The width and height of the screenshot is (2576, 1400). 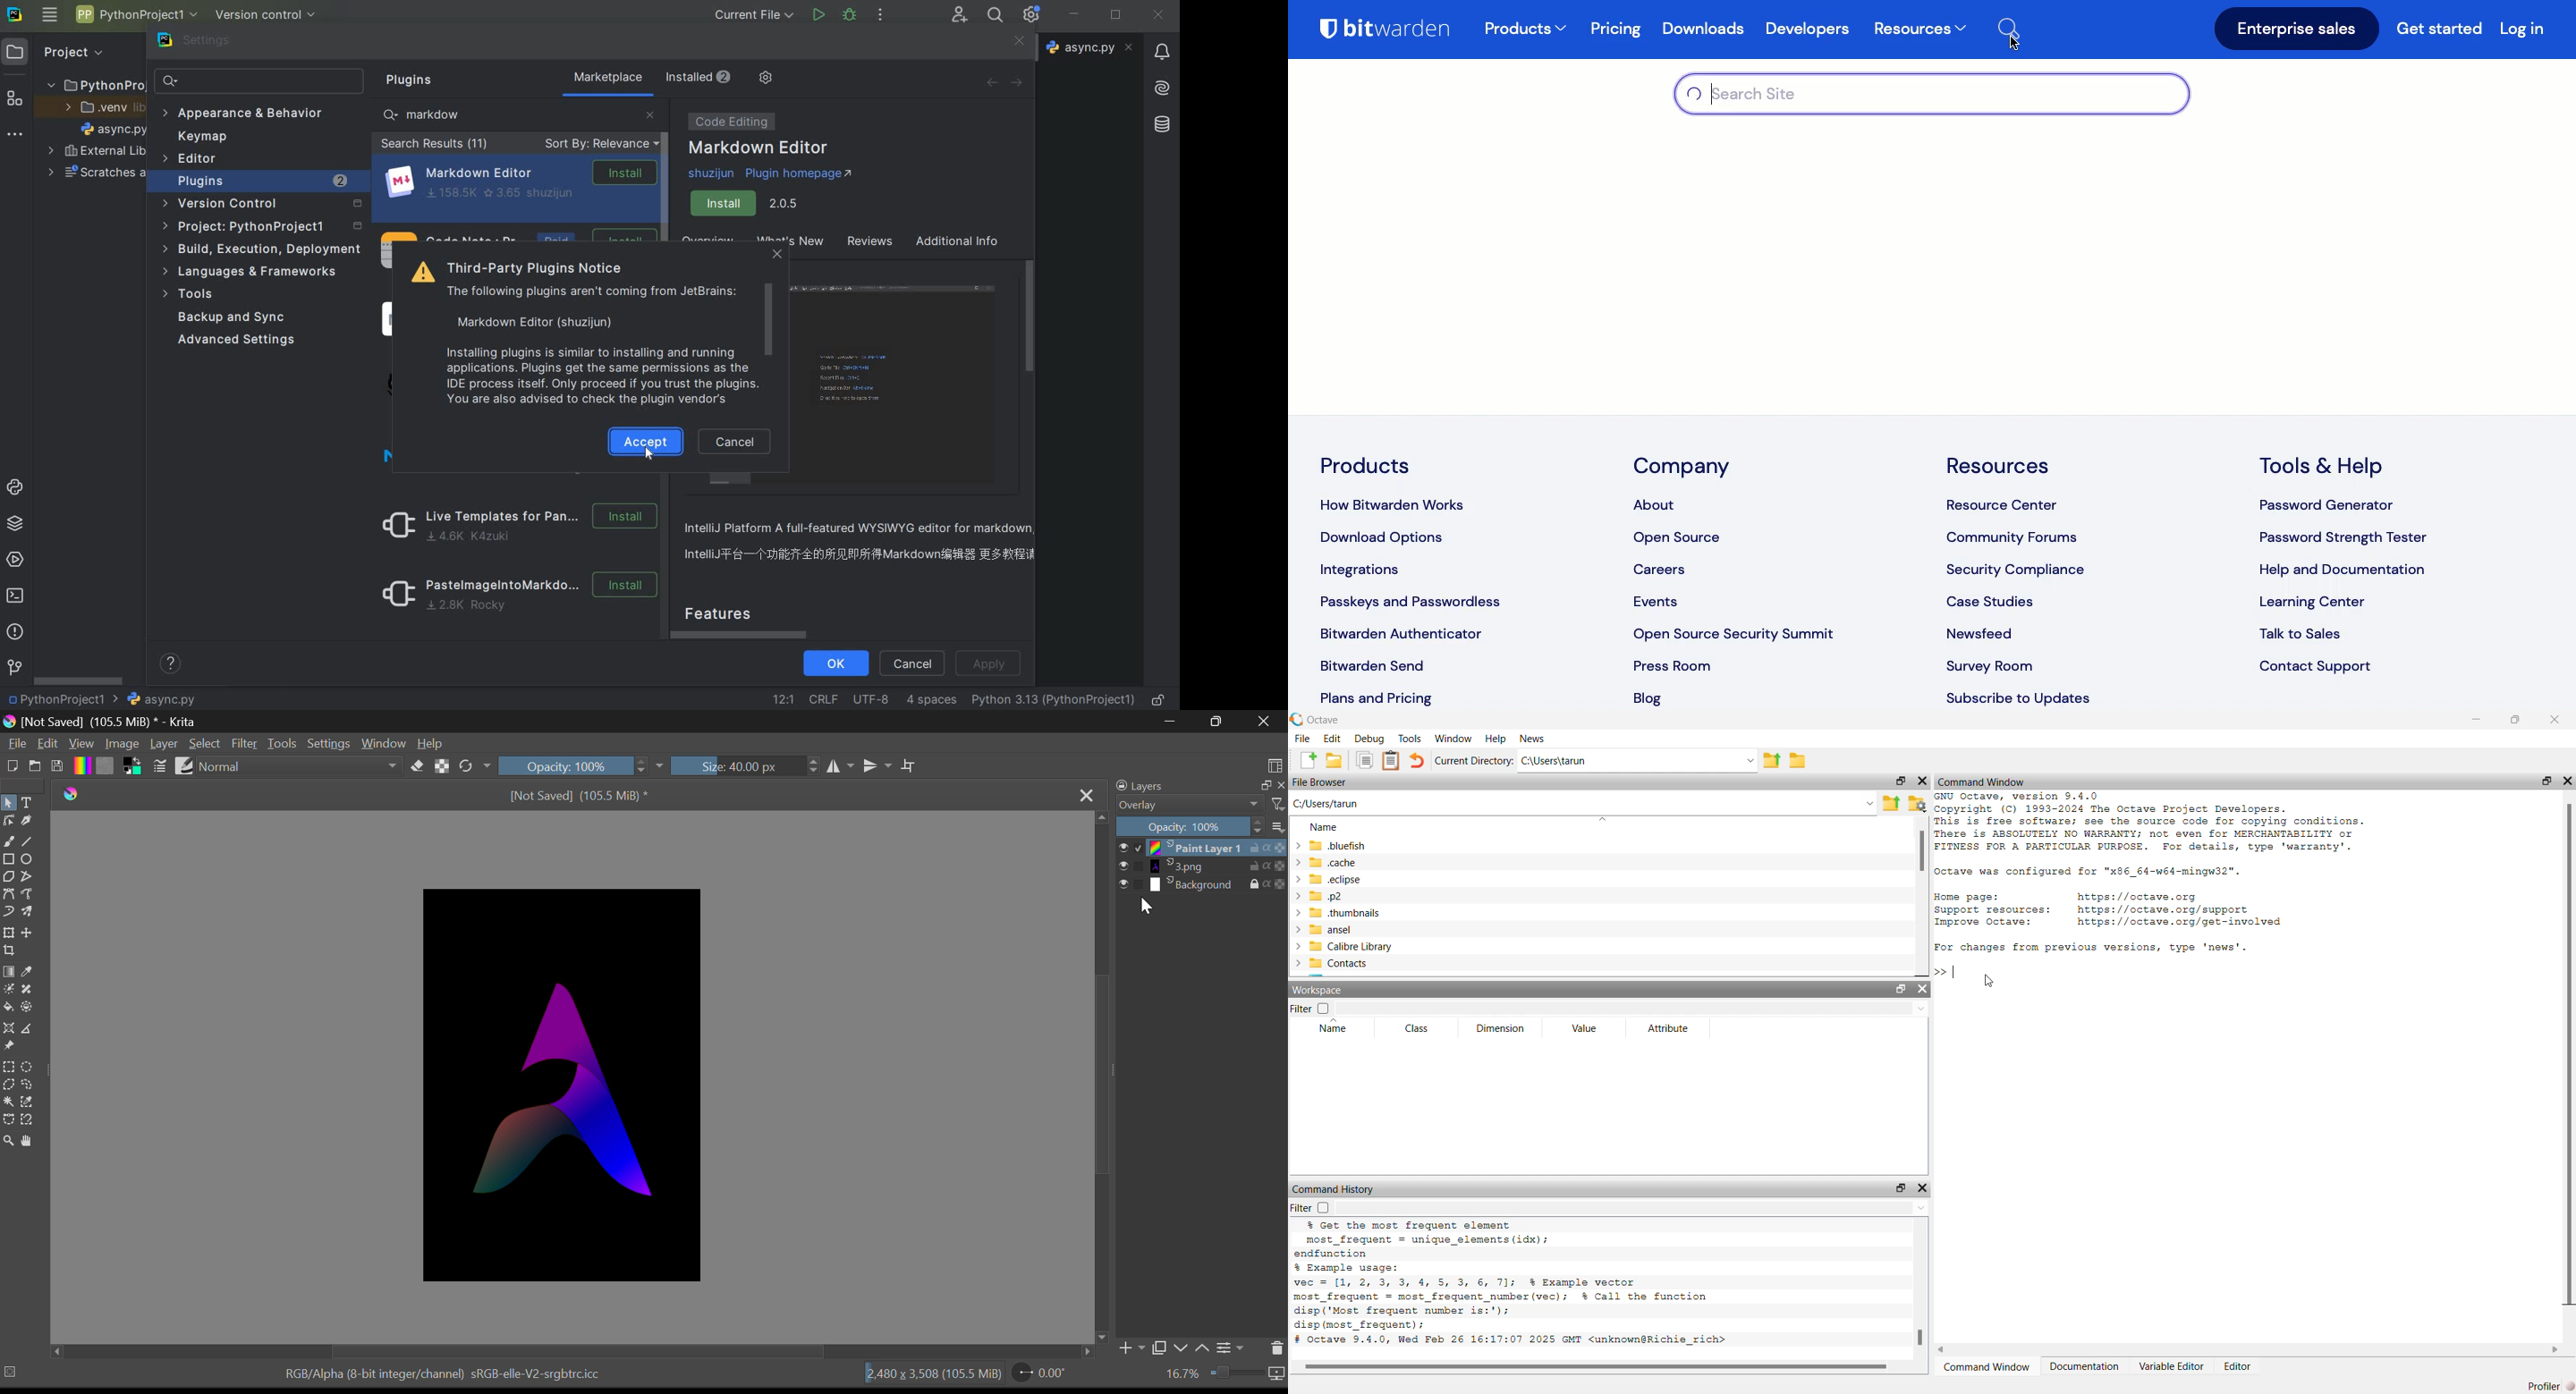 What do you see at coordinates (32, 803) in the screenshot?
I see `Text` at bounding box center [32, 803].